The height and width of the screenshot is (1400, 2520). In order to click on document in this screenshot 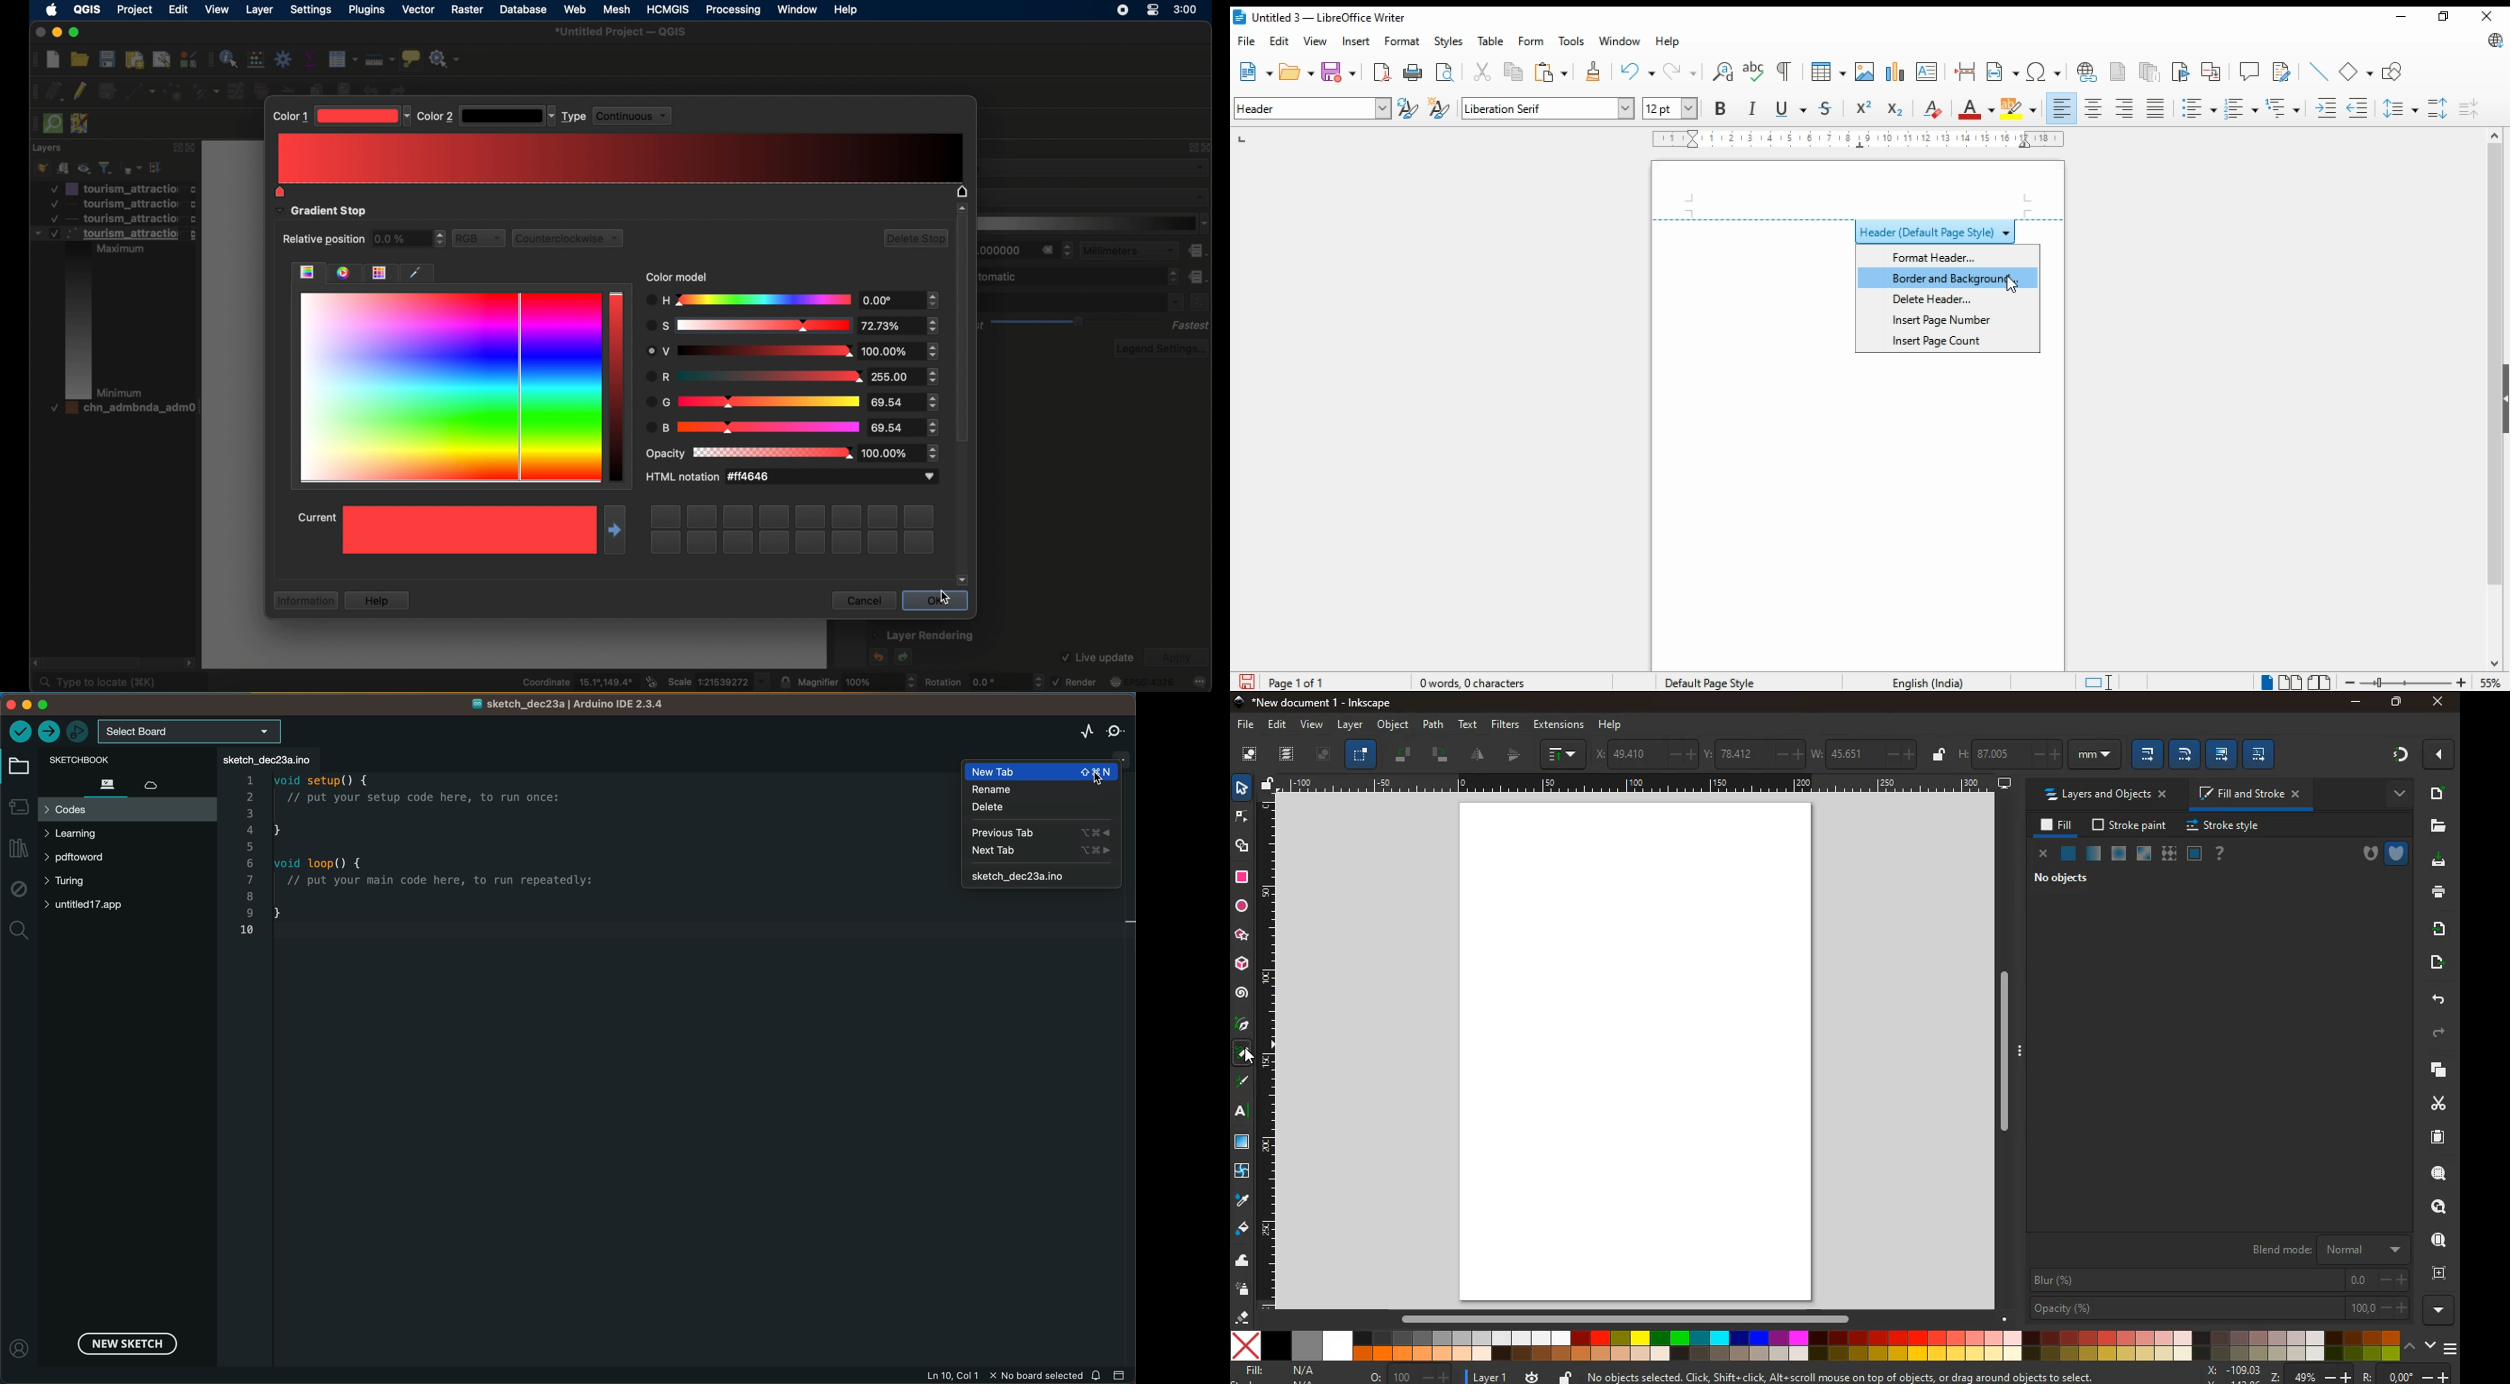, I will do `click(2436, 793)`.